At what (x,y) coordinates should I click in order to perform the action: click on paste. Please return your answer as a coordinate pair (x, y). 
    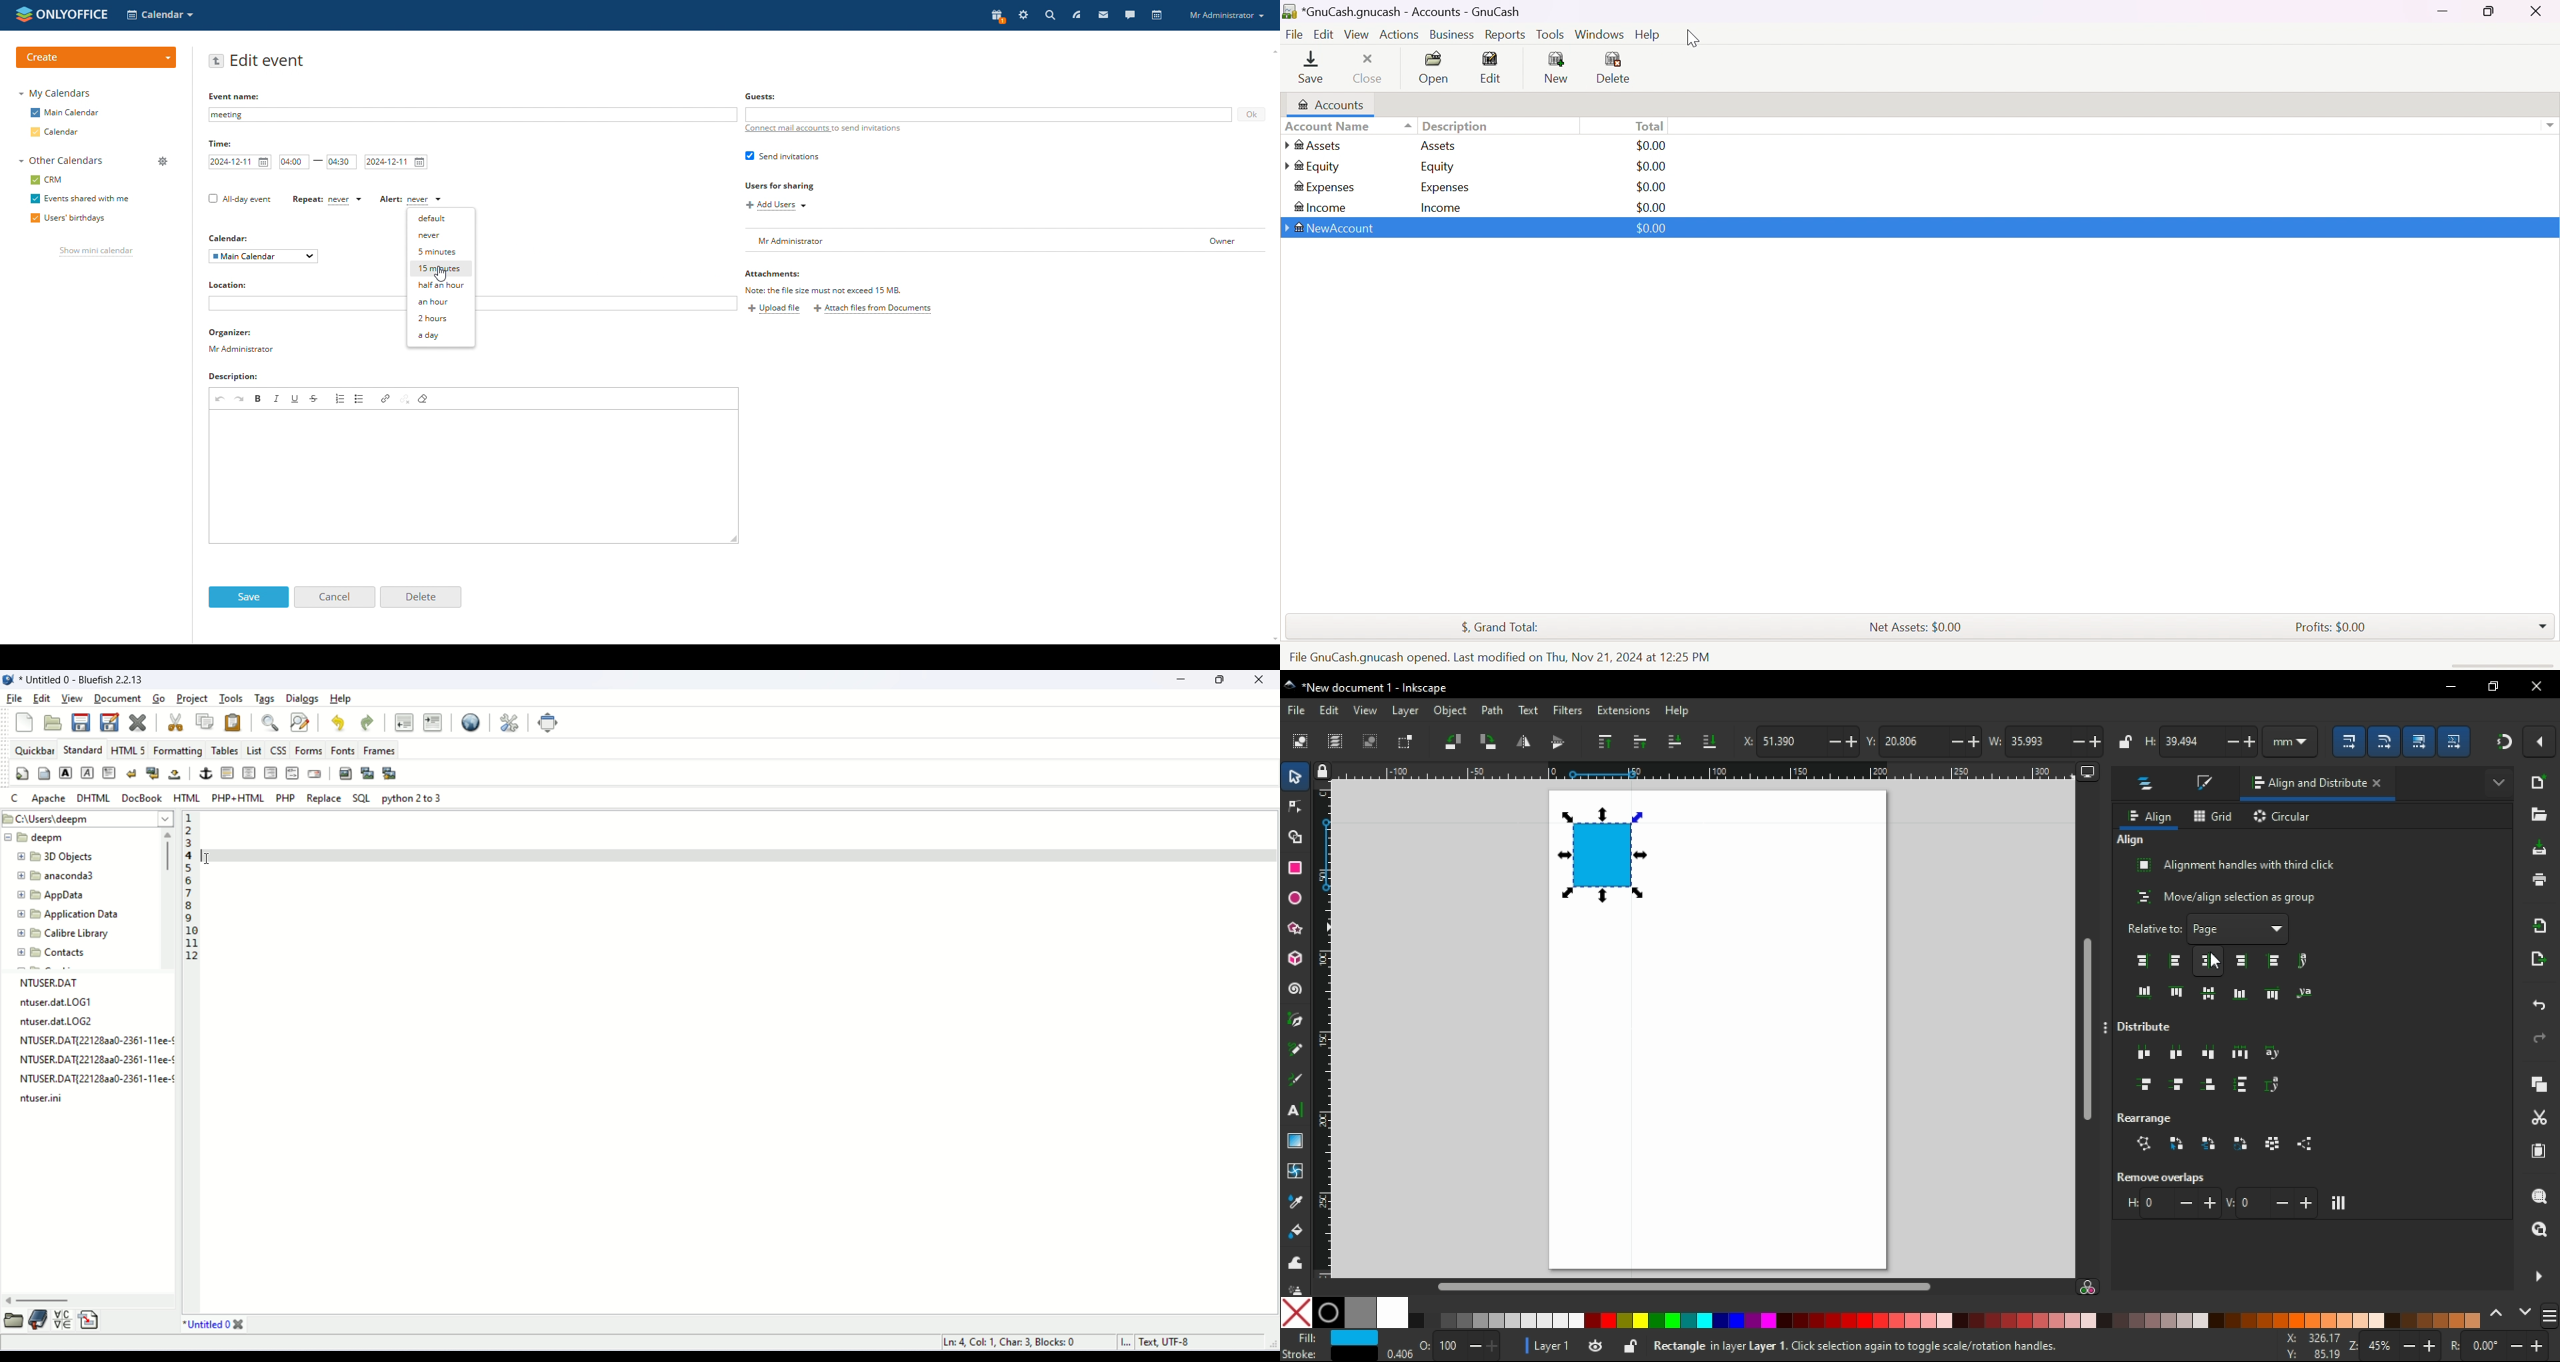
    Looking at the image, I should click on (2541, 1151).